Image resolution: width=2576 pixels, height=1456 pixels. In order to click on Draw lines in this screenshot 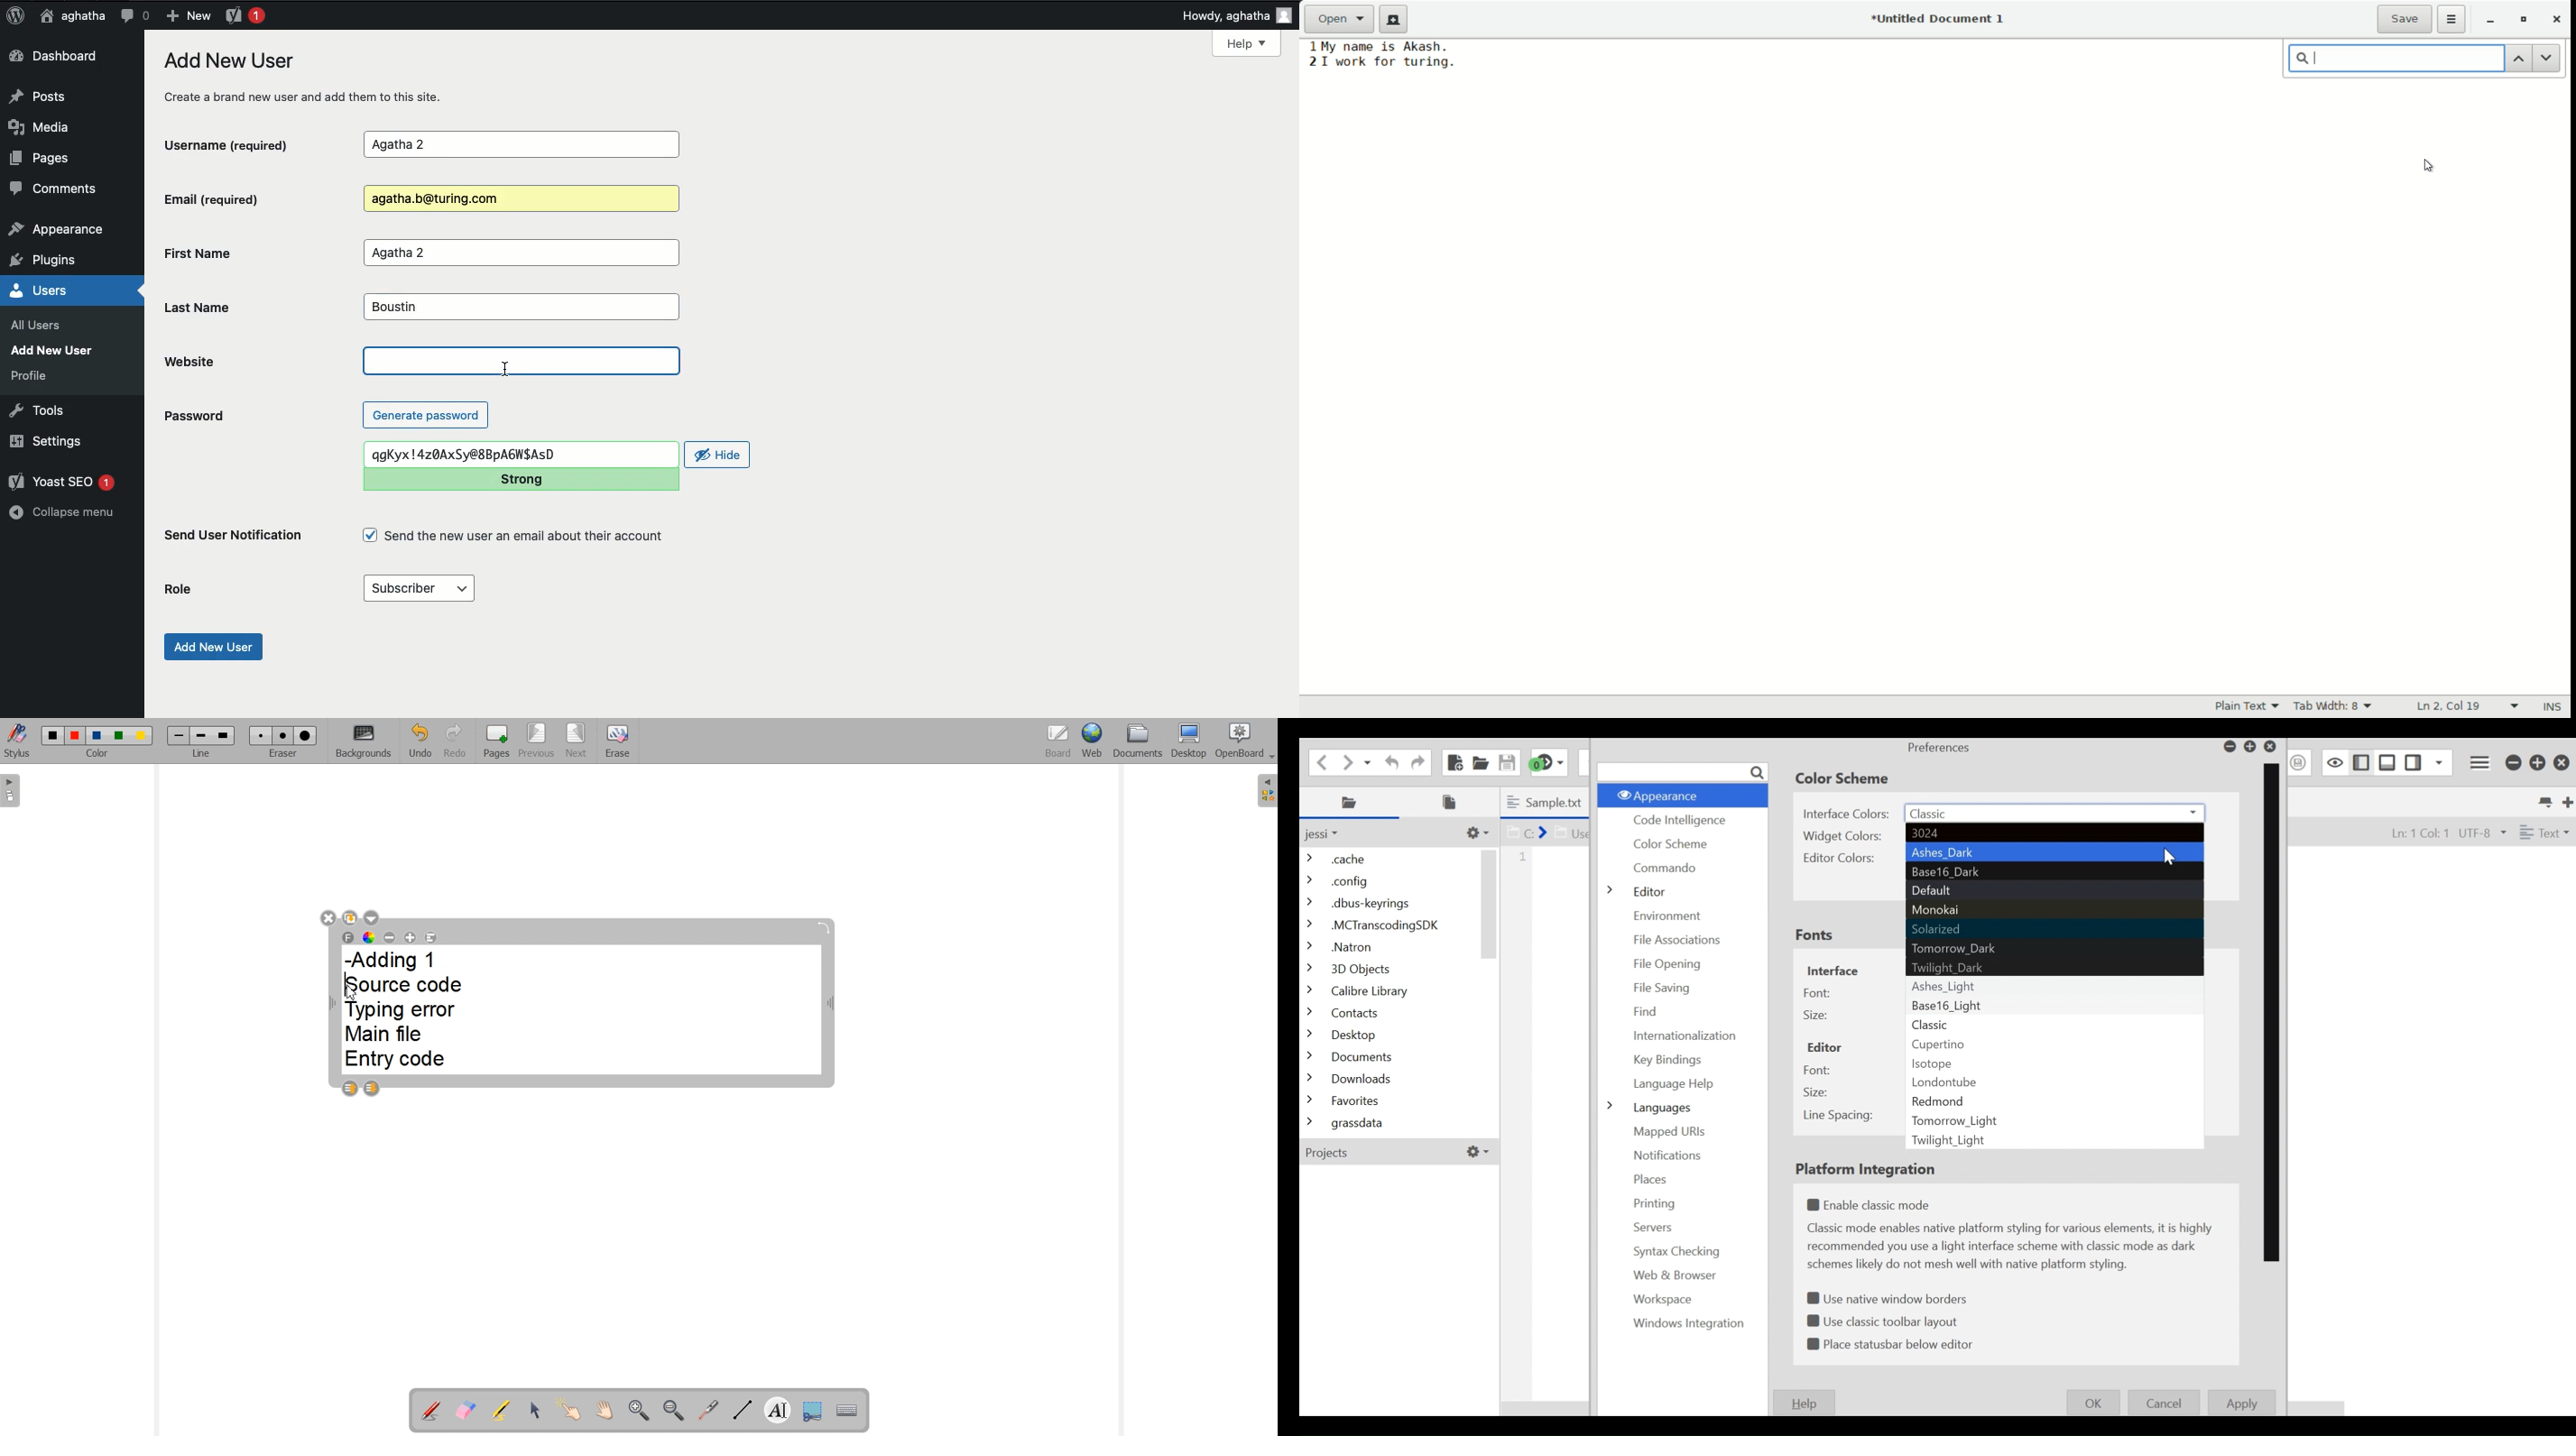, I will do `click(741, 1410)`.